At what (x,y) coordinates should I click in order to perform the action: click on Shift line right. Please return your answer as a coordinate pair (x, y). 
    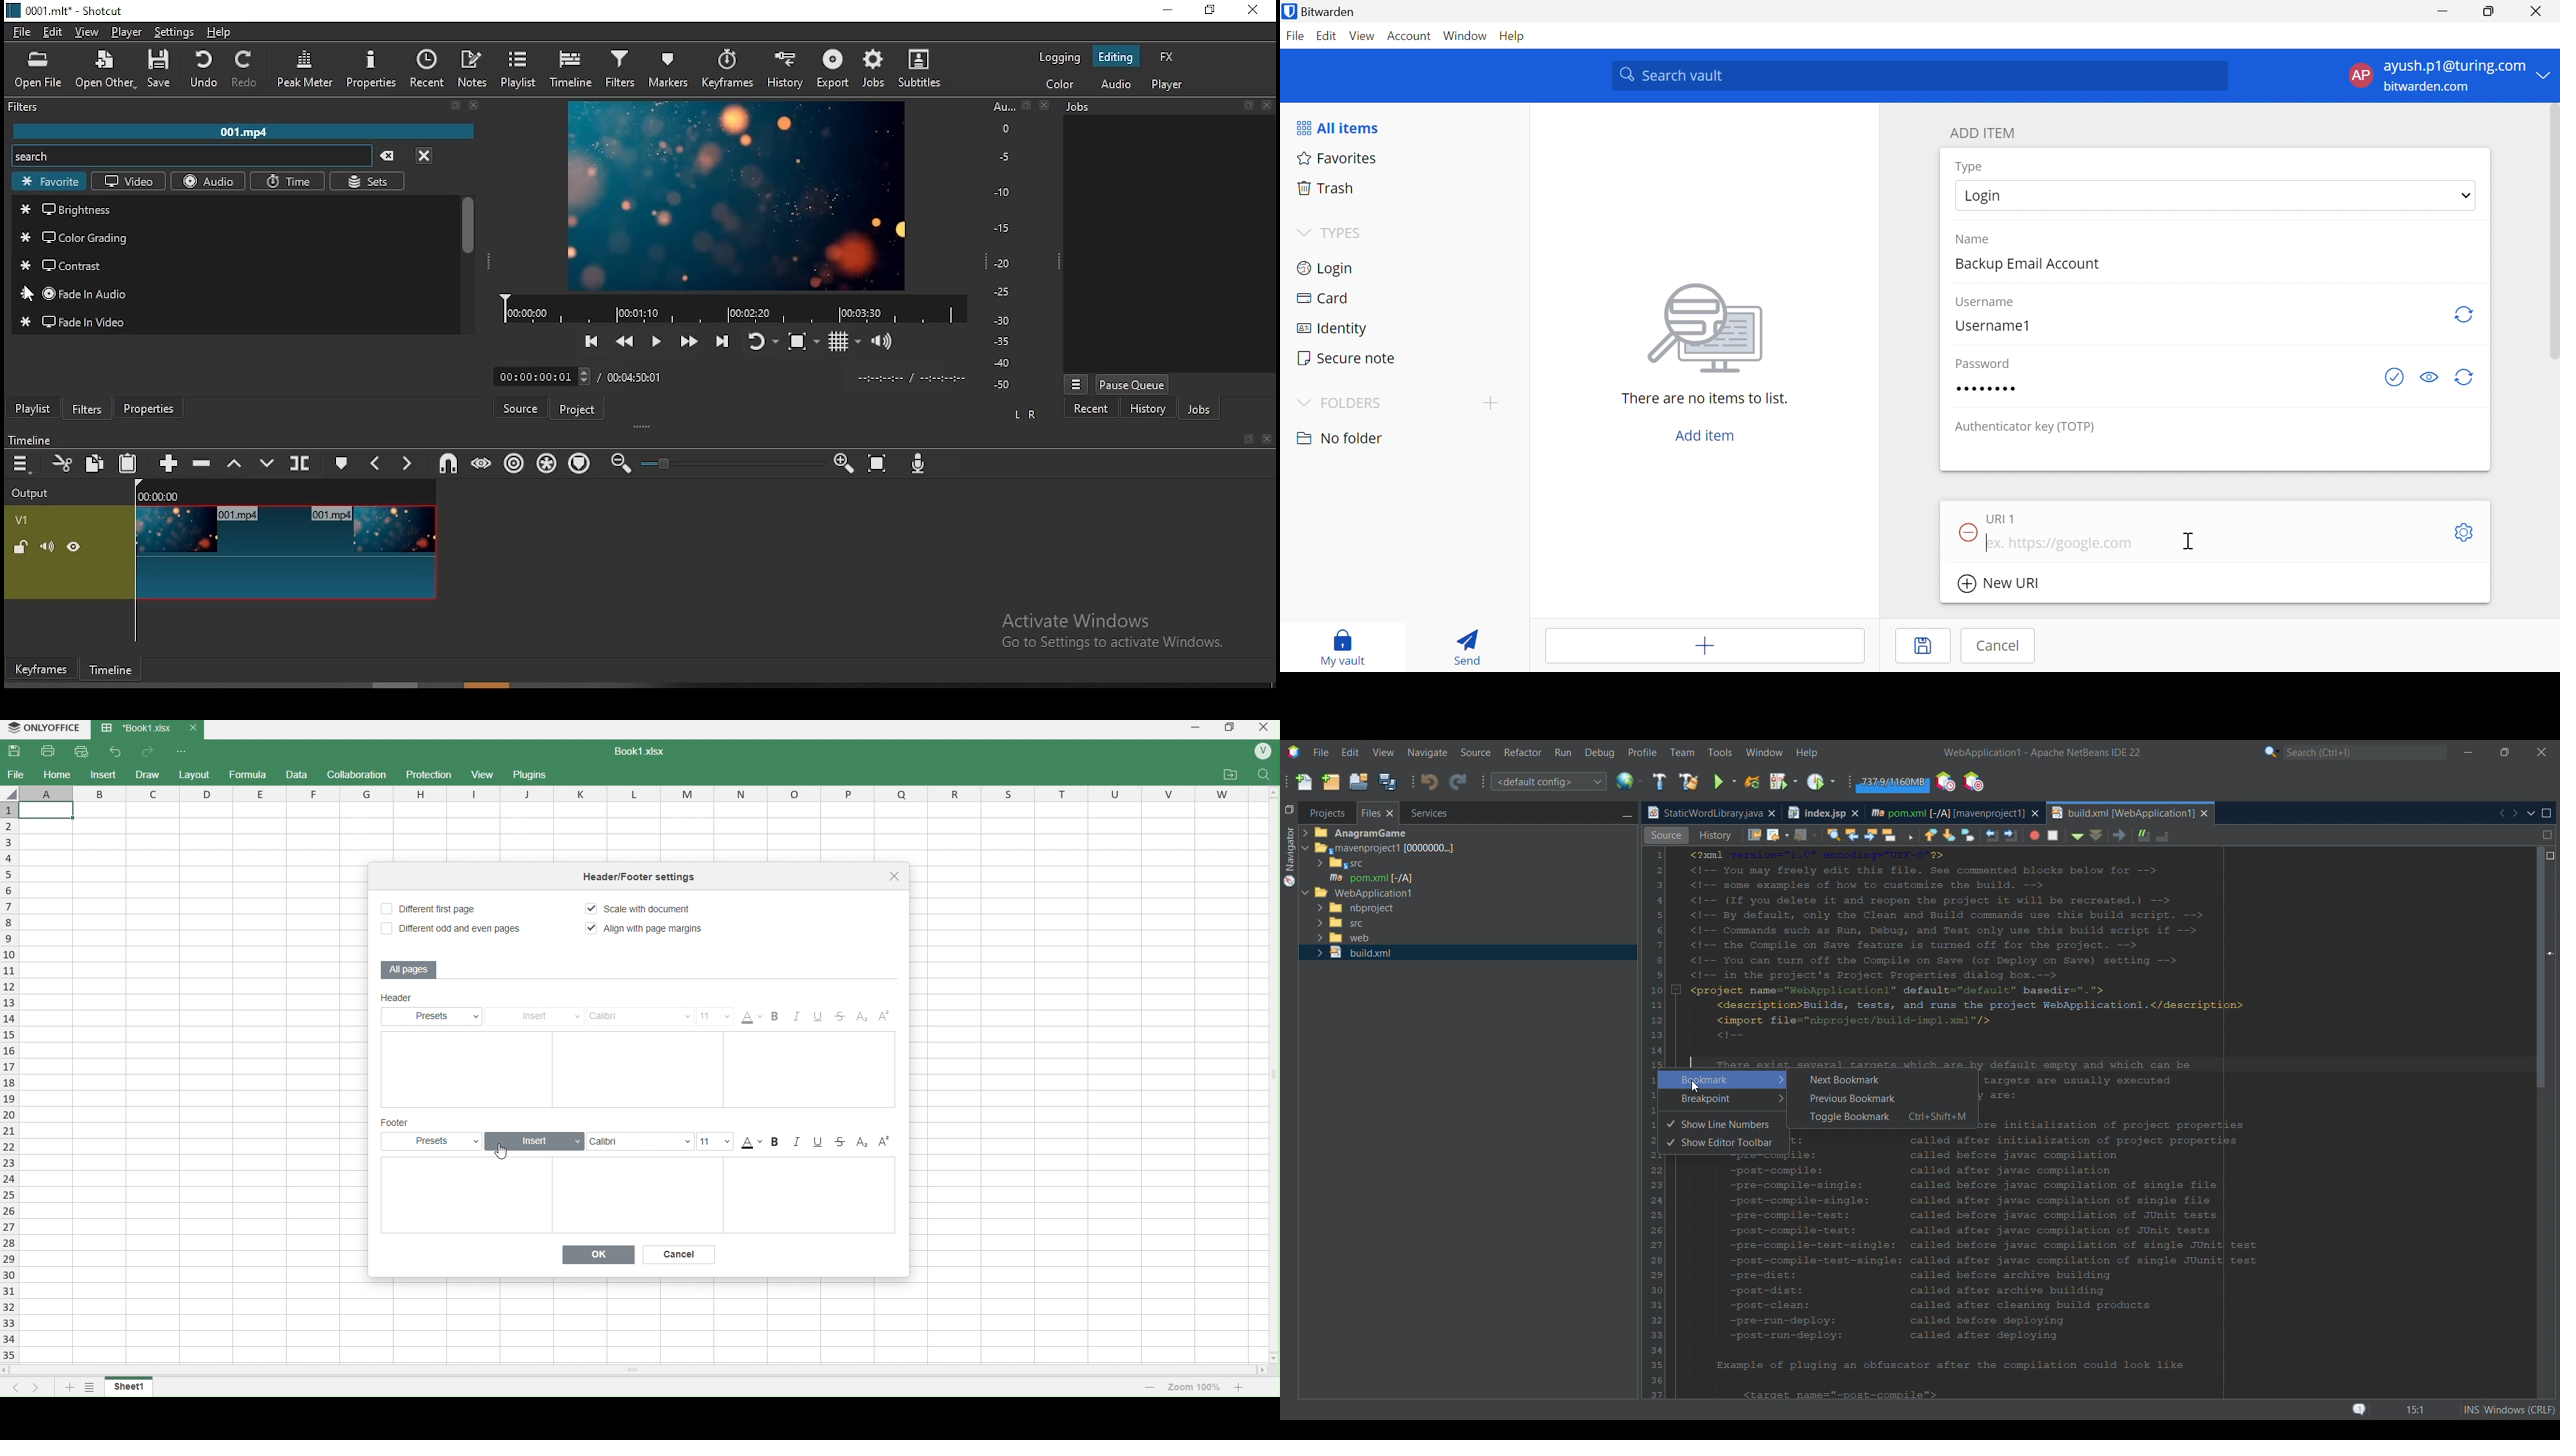
    Looking at the image, I should click on (2127, 834).